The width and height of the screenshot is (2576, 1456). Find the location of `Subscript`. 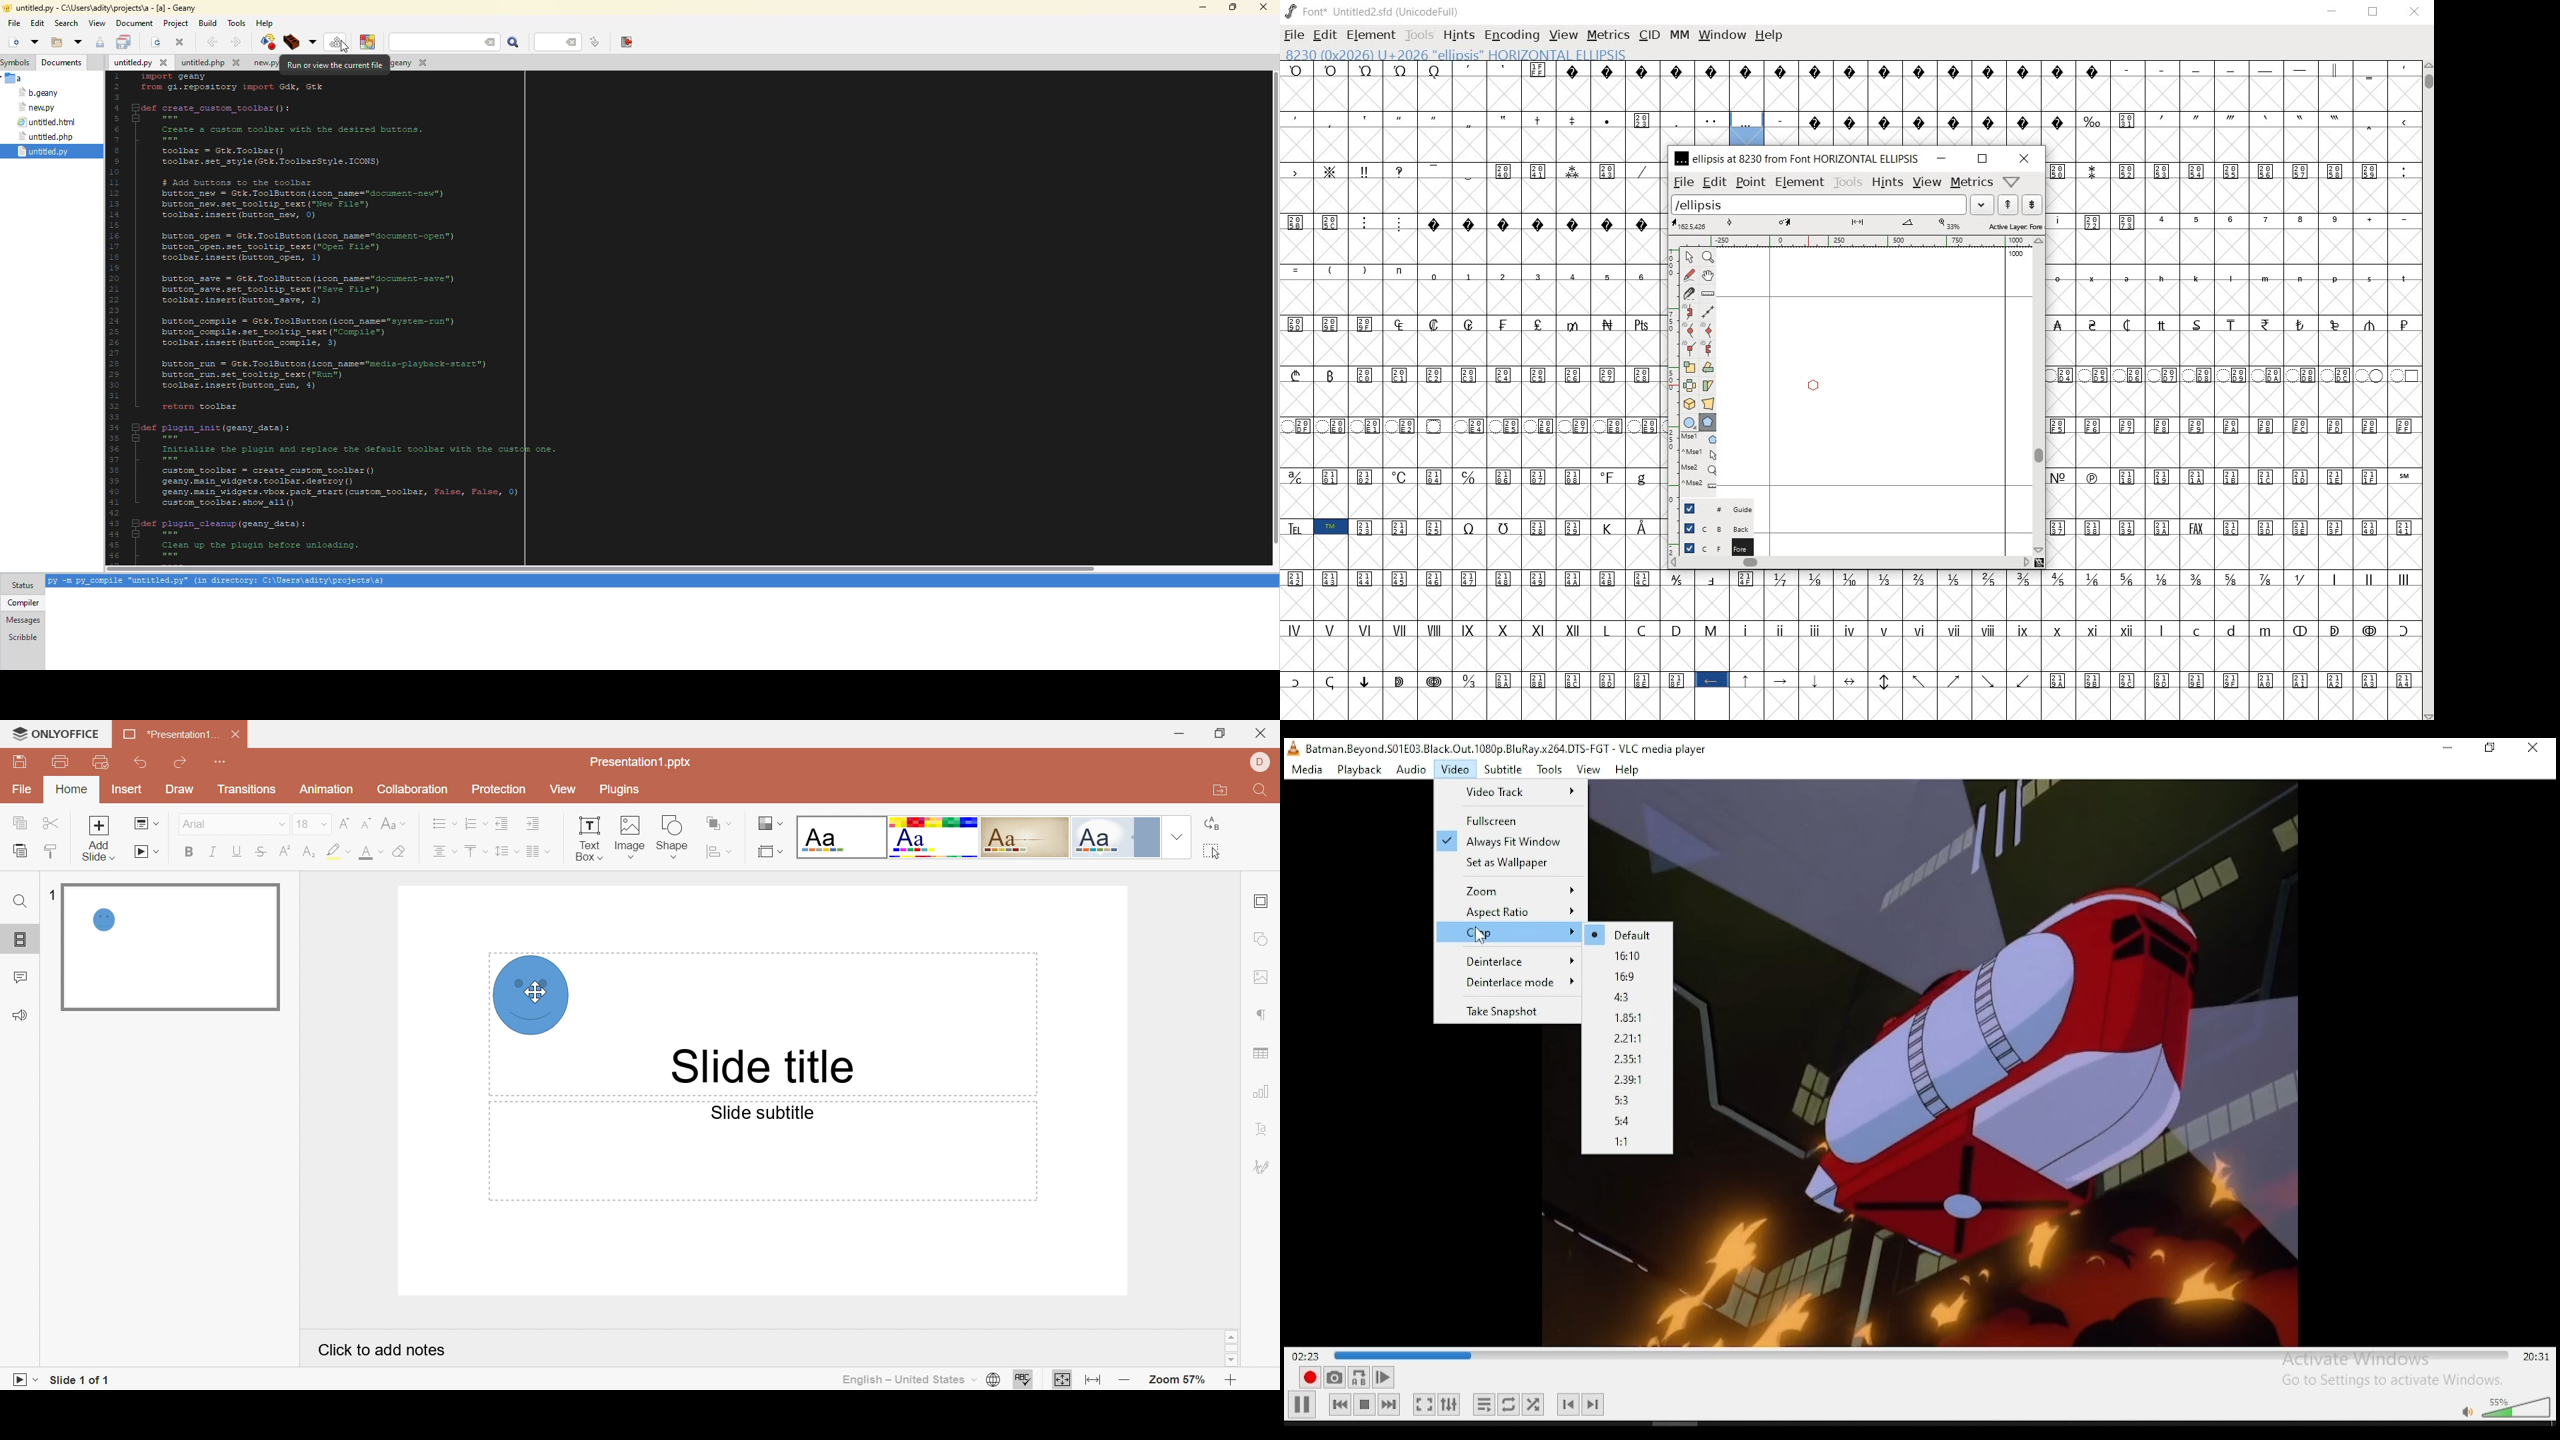

Subscript is located at coordinates (309, 852).